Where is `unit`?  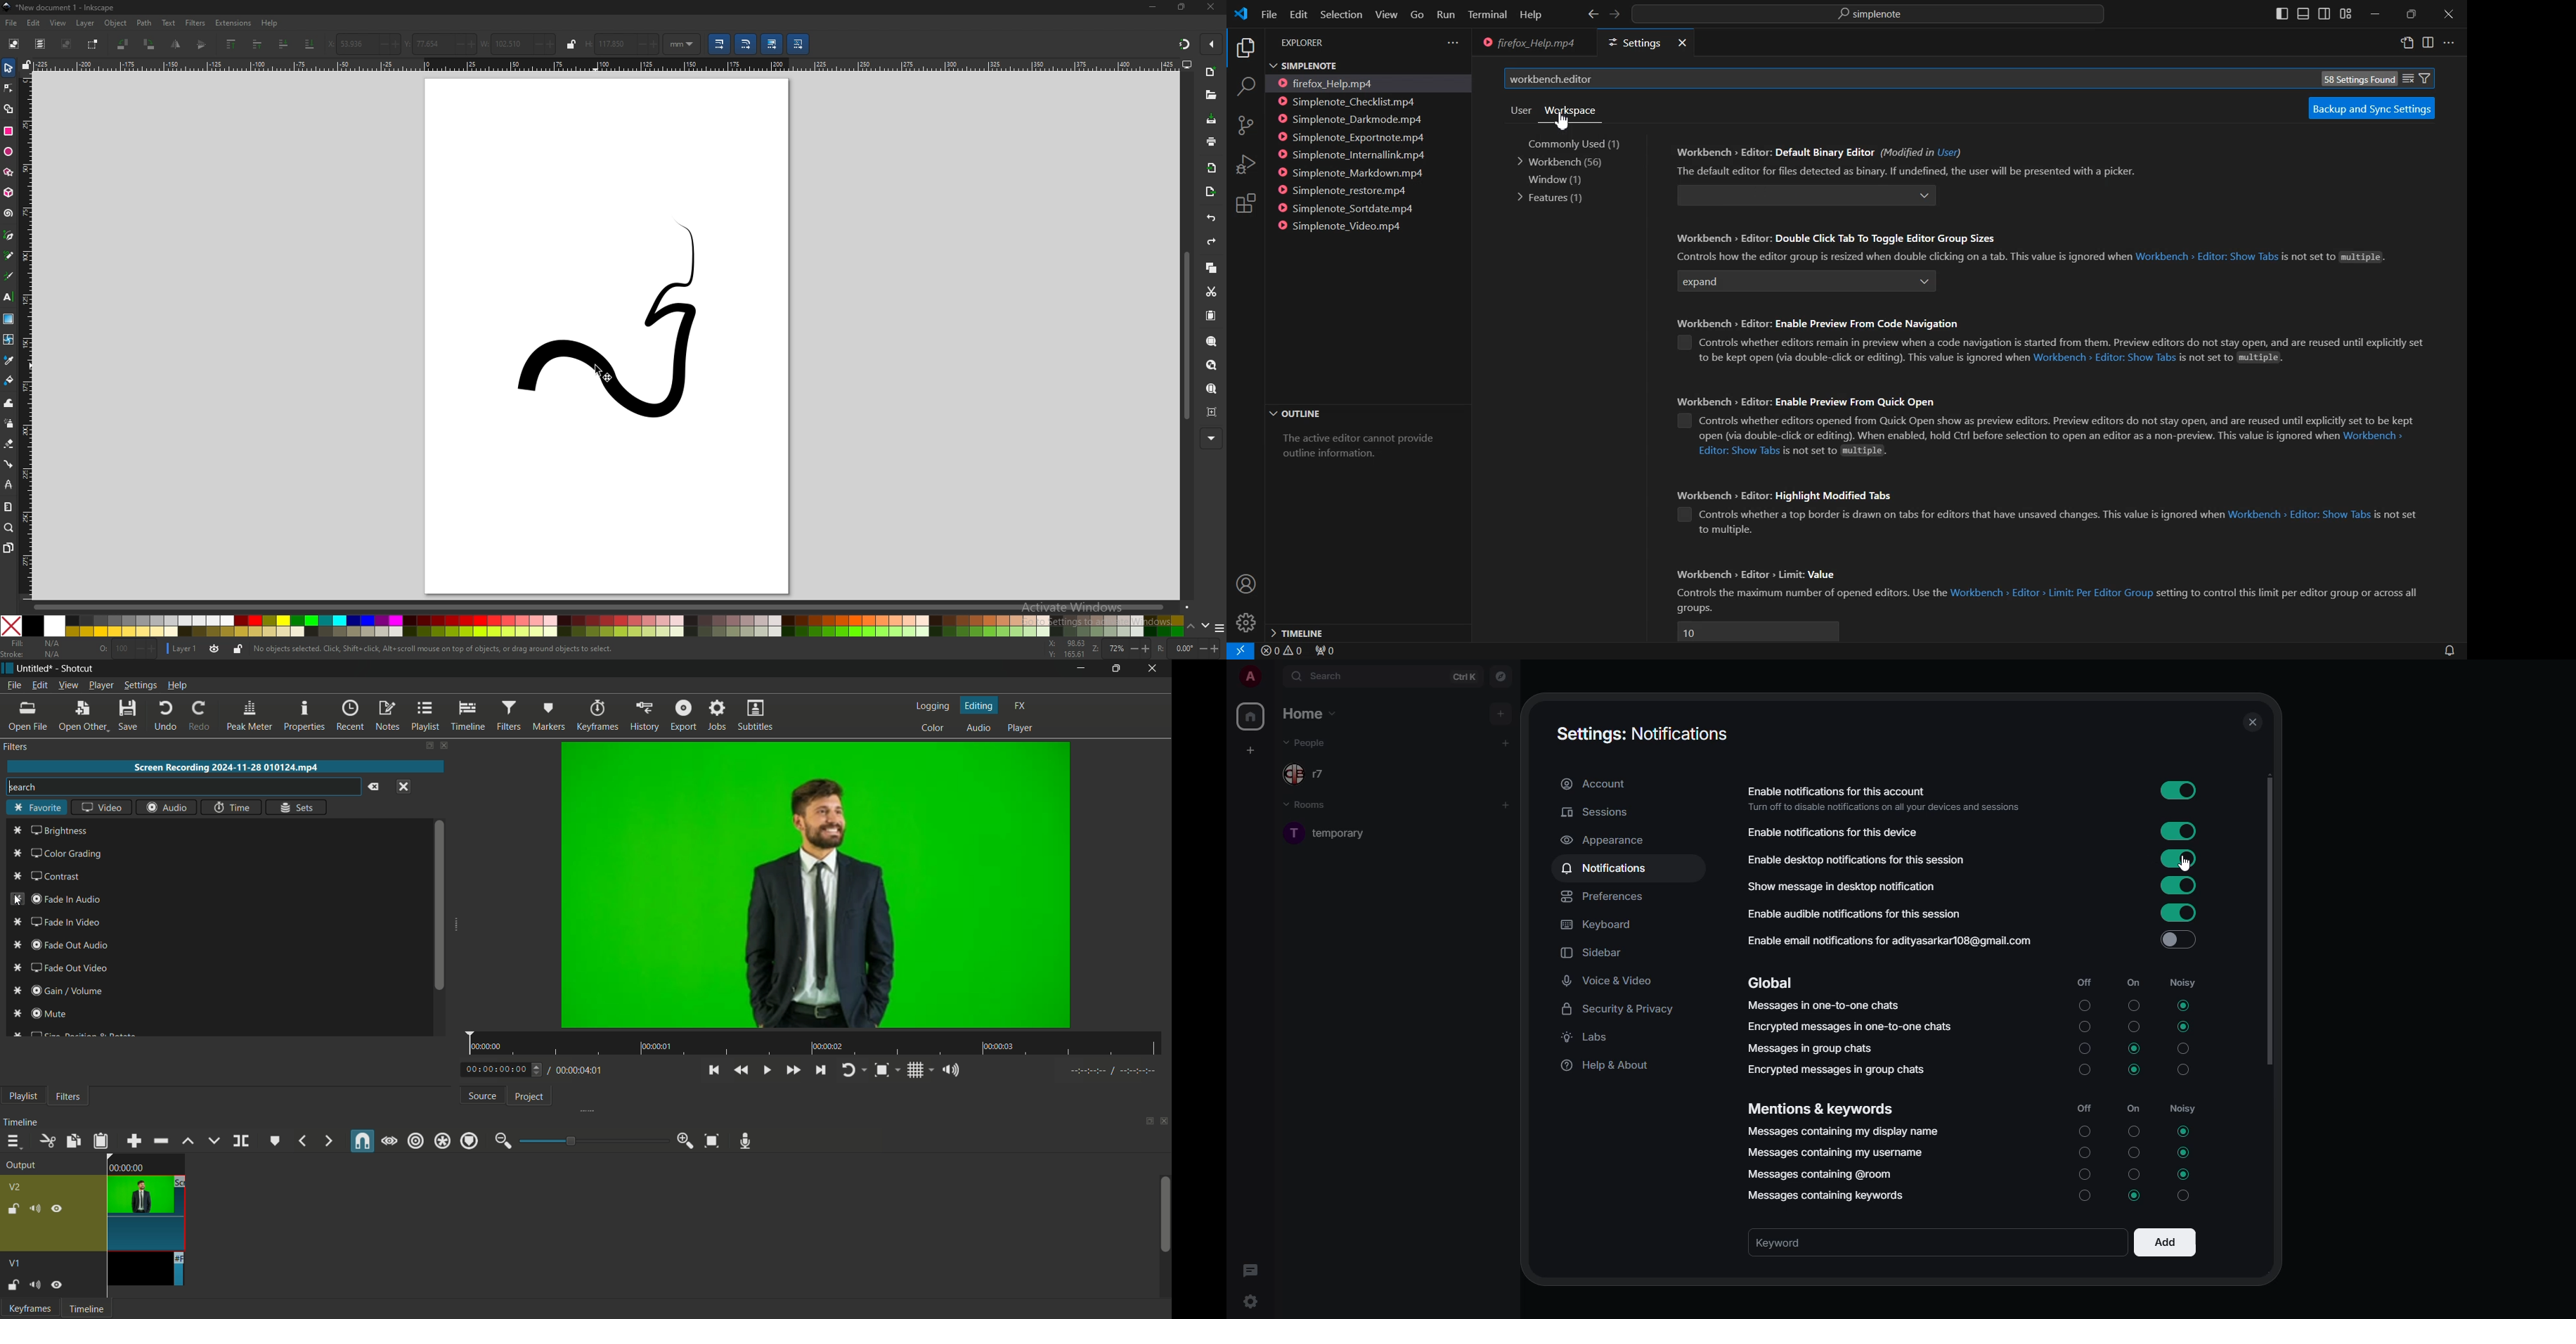 unit is located at coordinates (682, 45).